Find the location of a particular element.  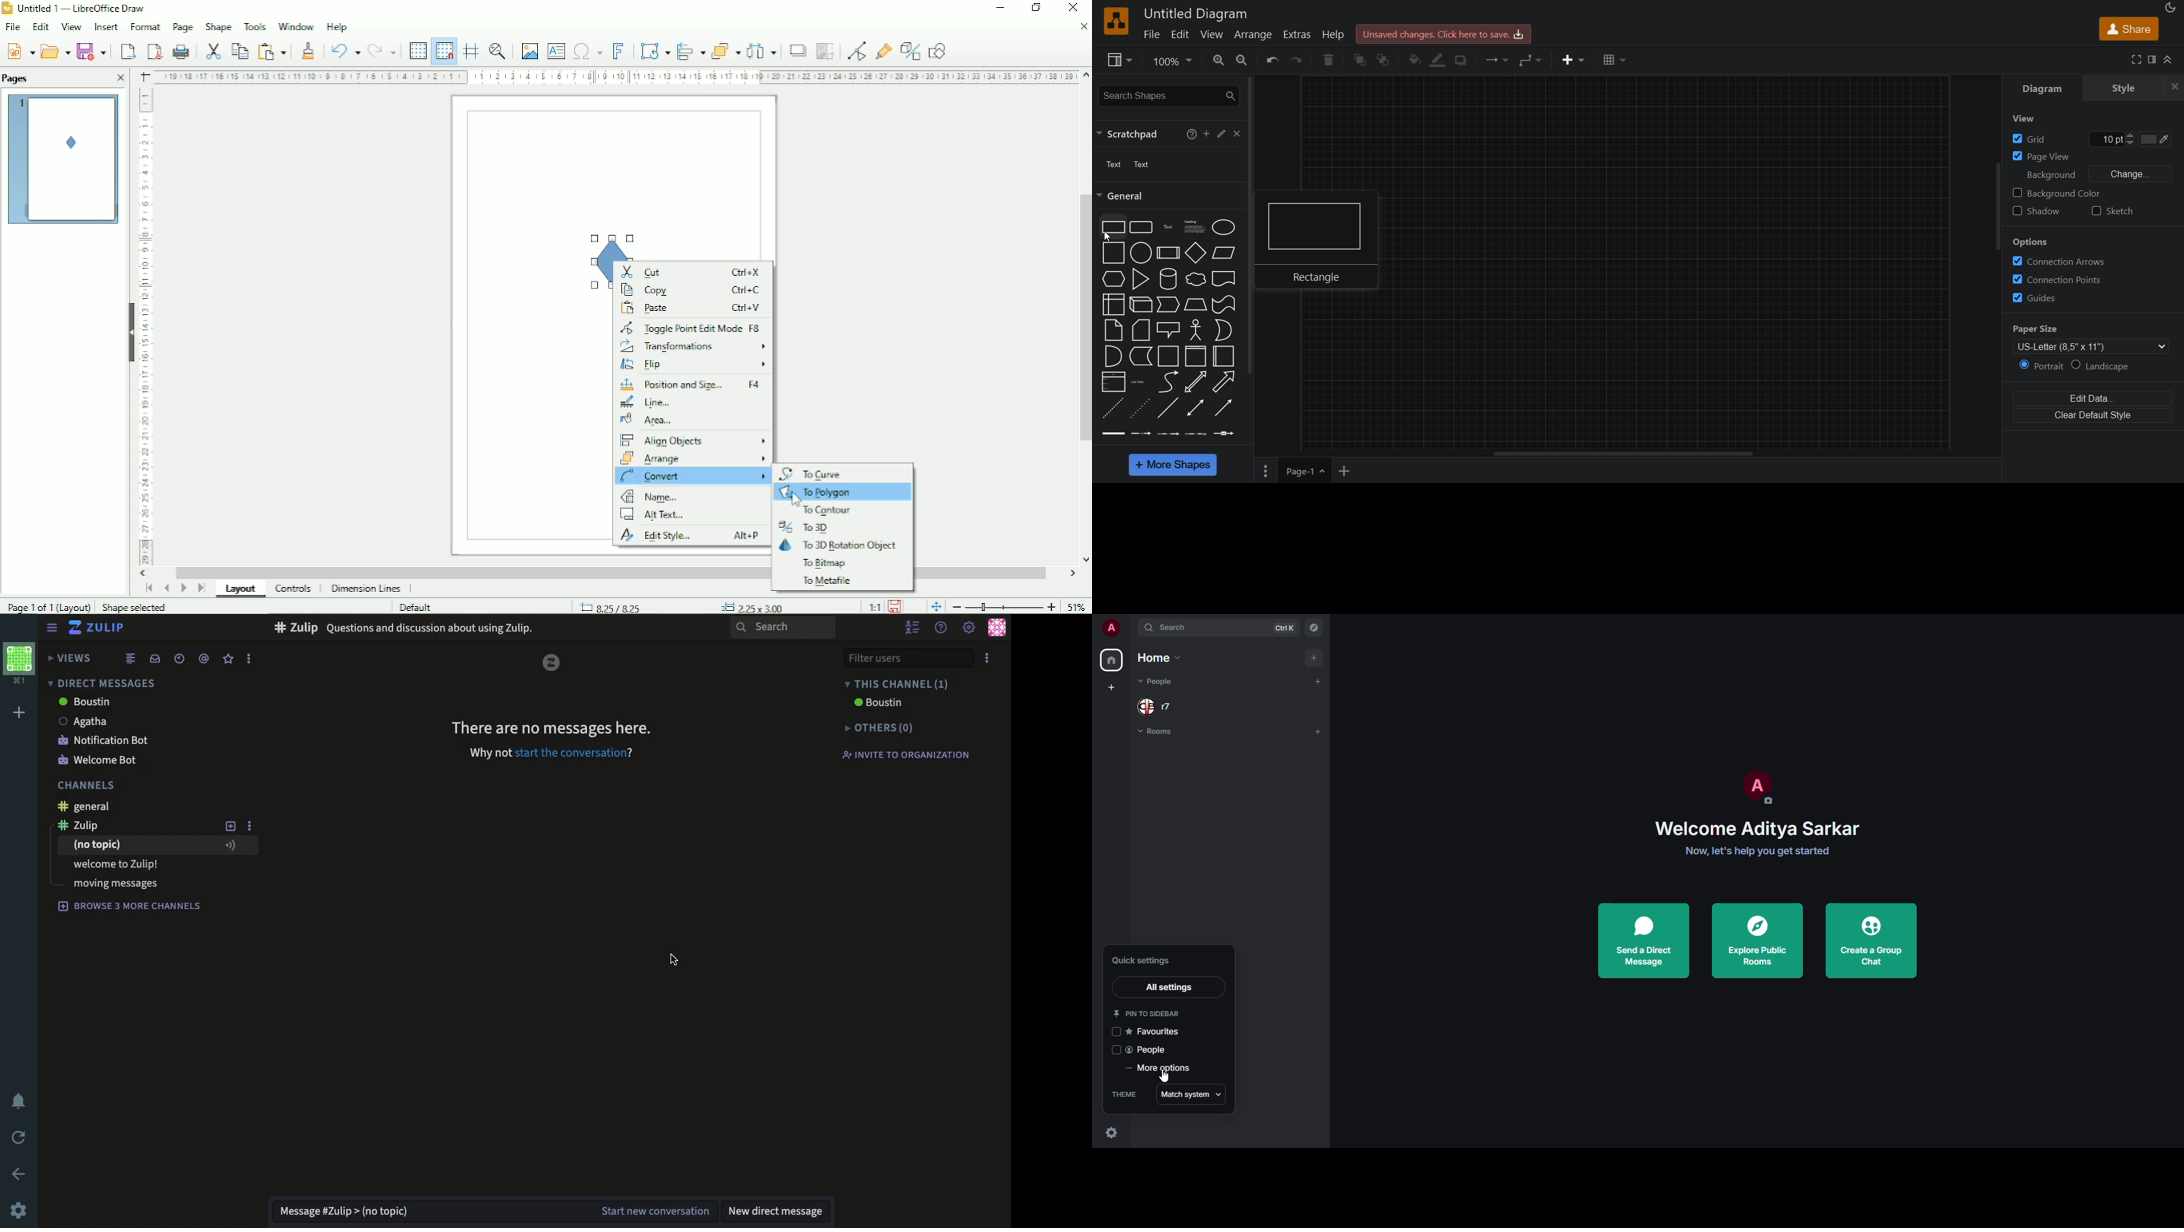

rounded rectangle is located at coordinates (1140, 226).